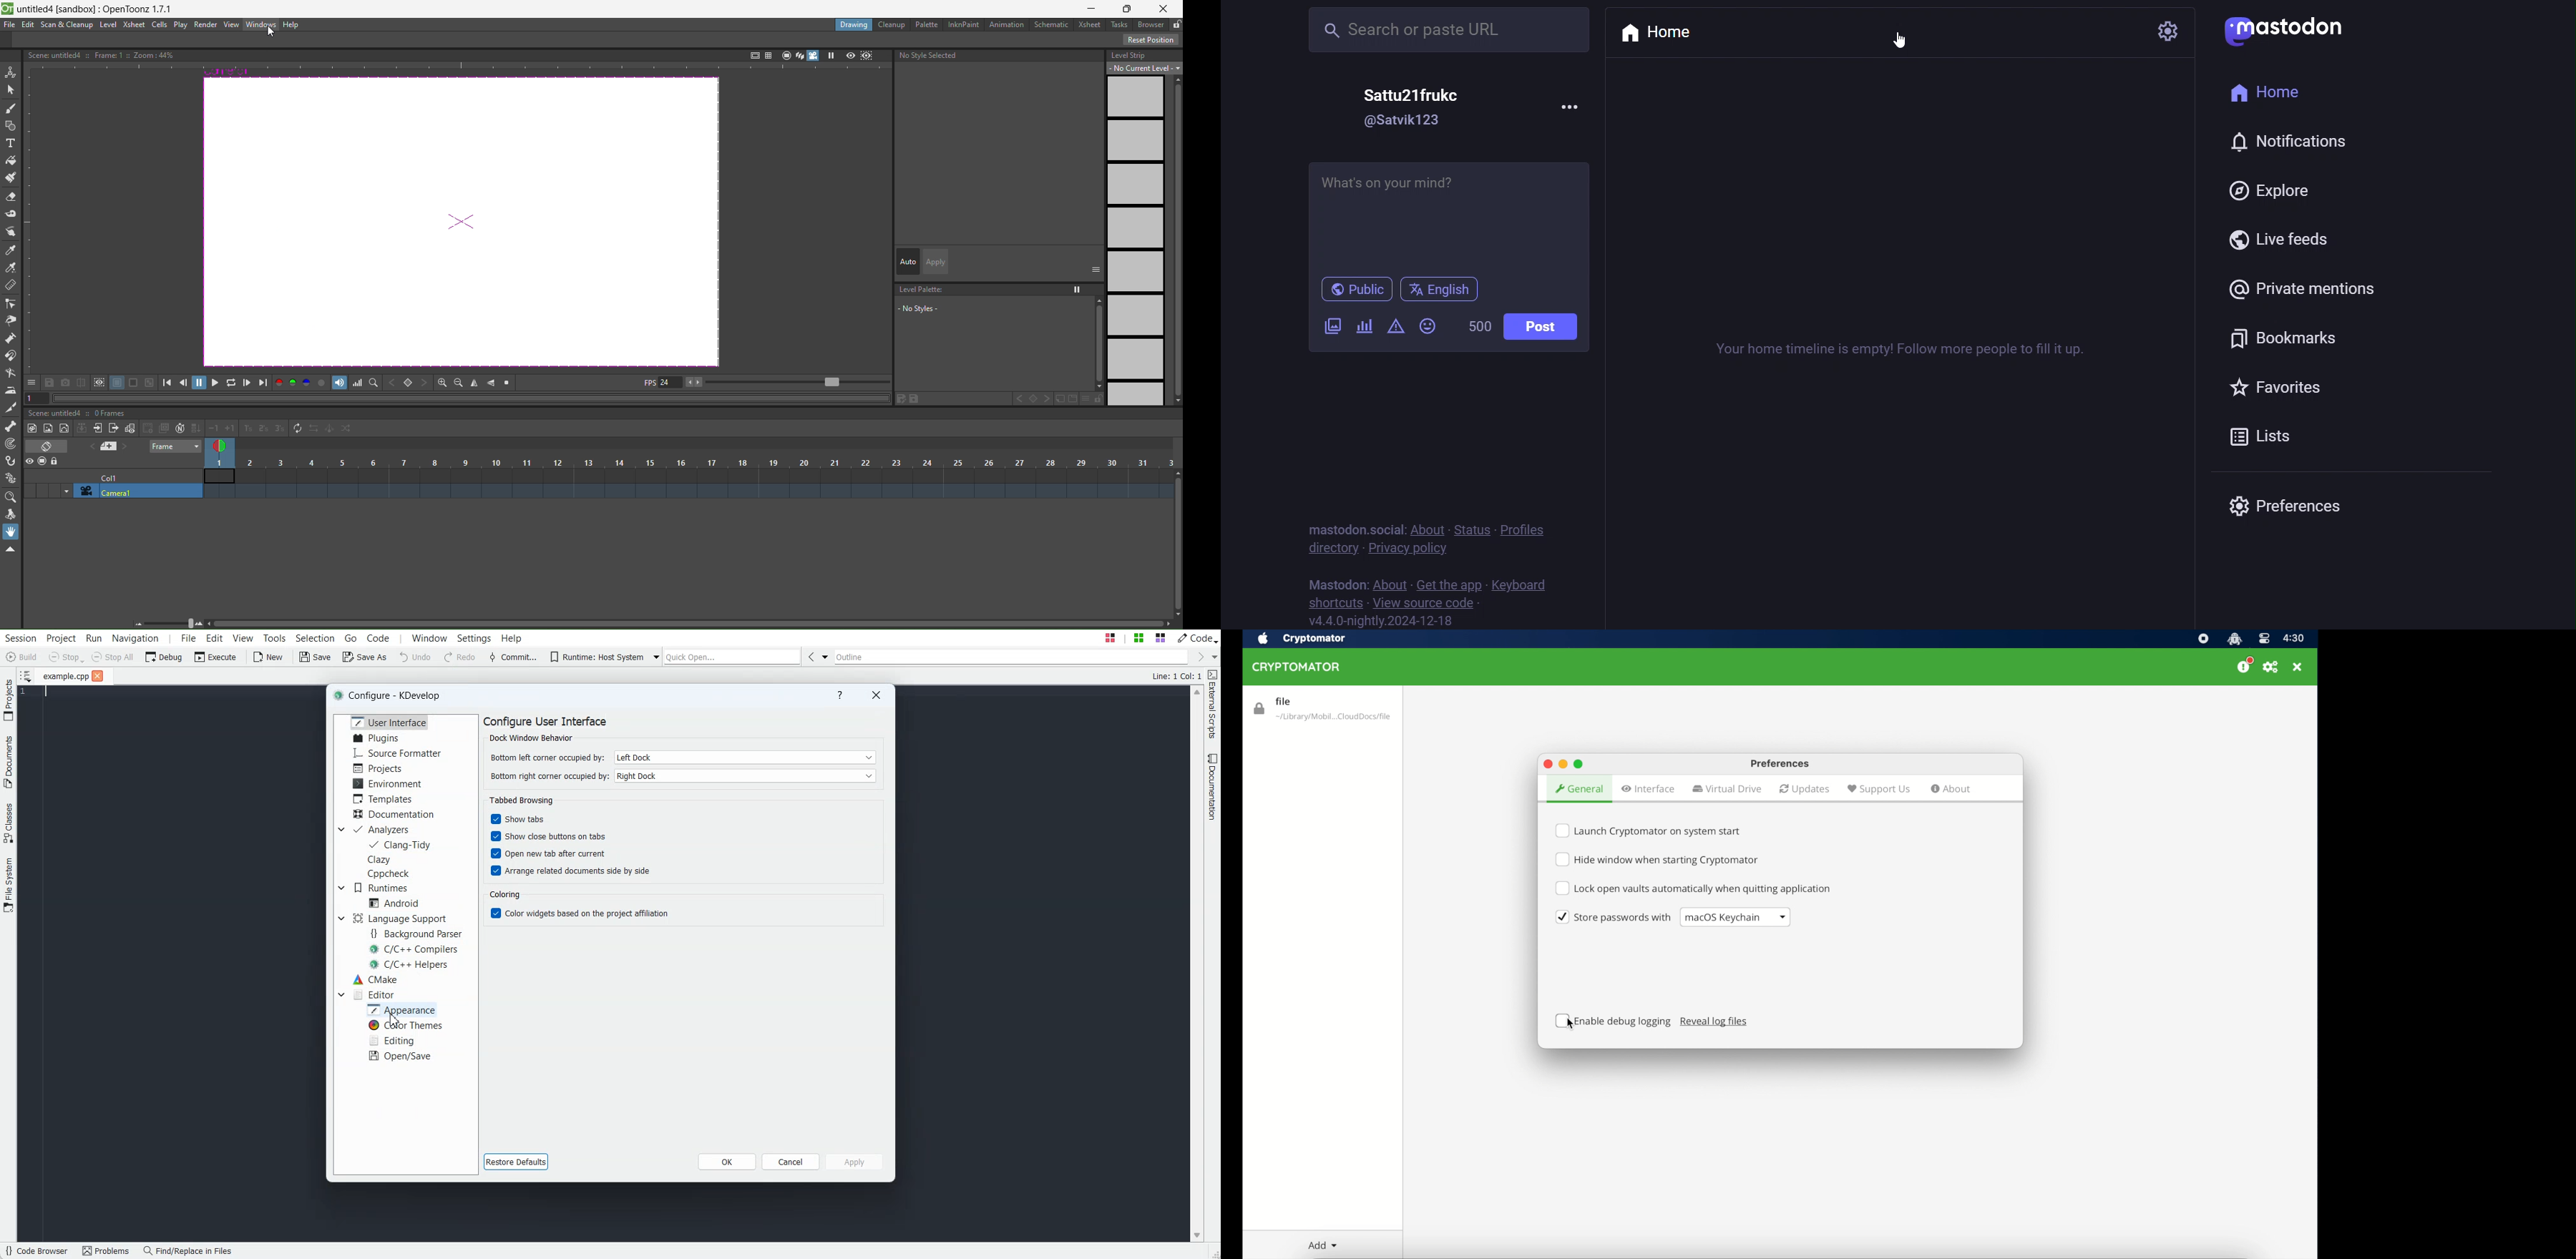  What do you see at coordinates (8, 762) in the screenshot?
I see `Documents` at bounding box center [8, 762].